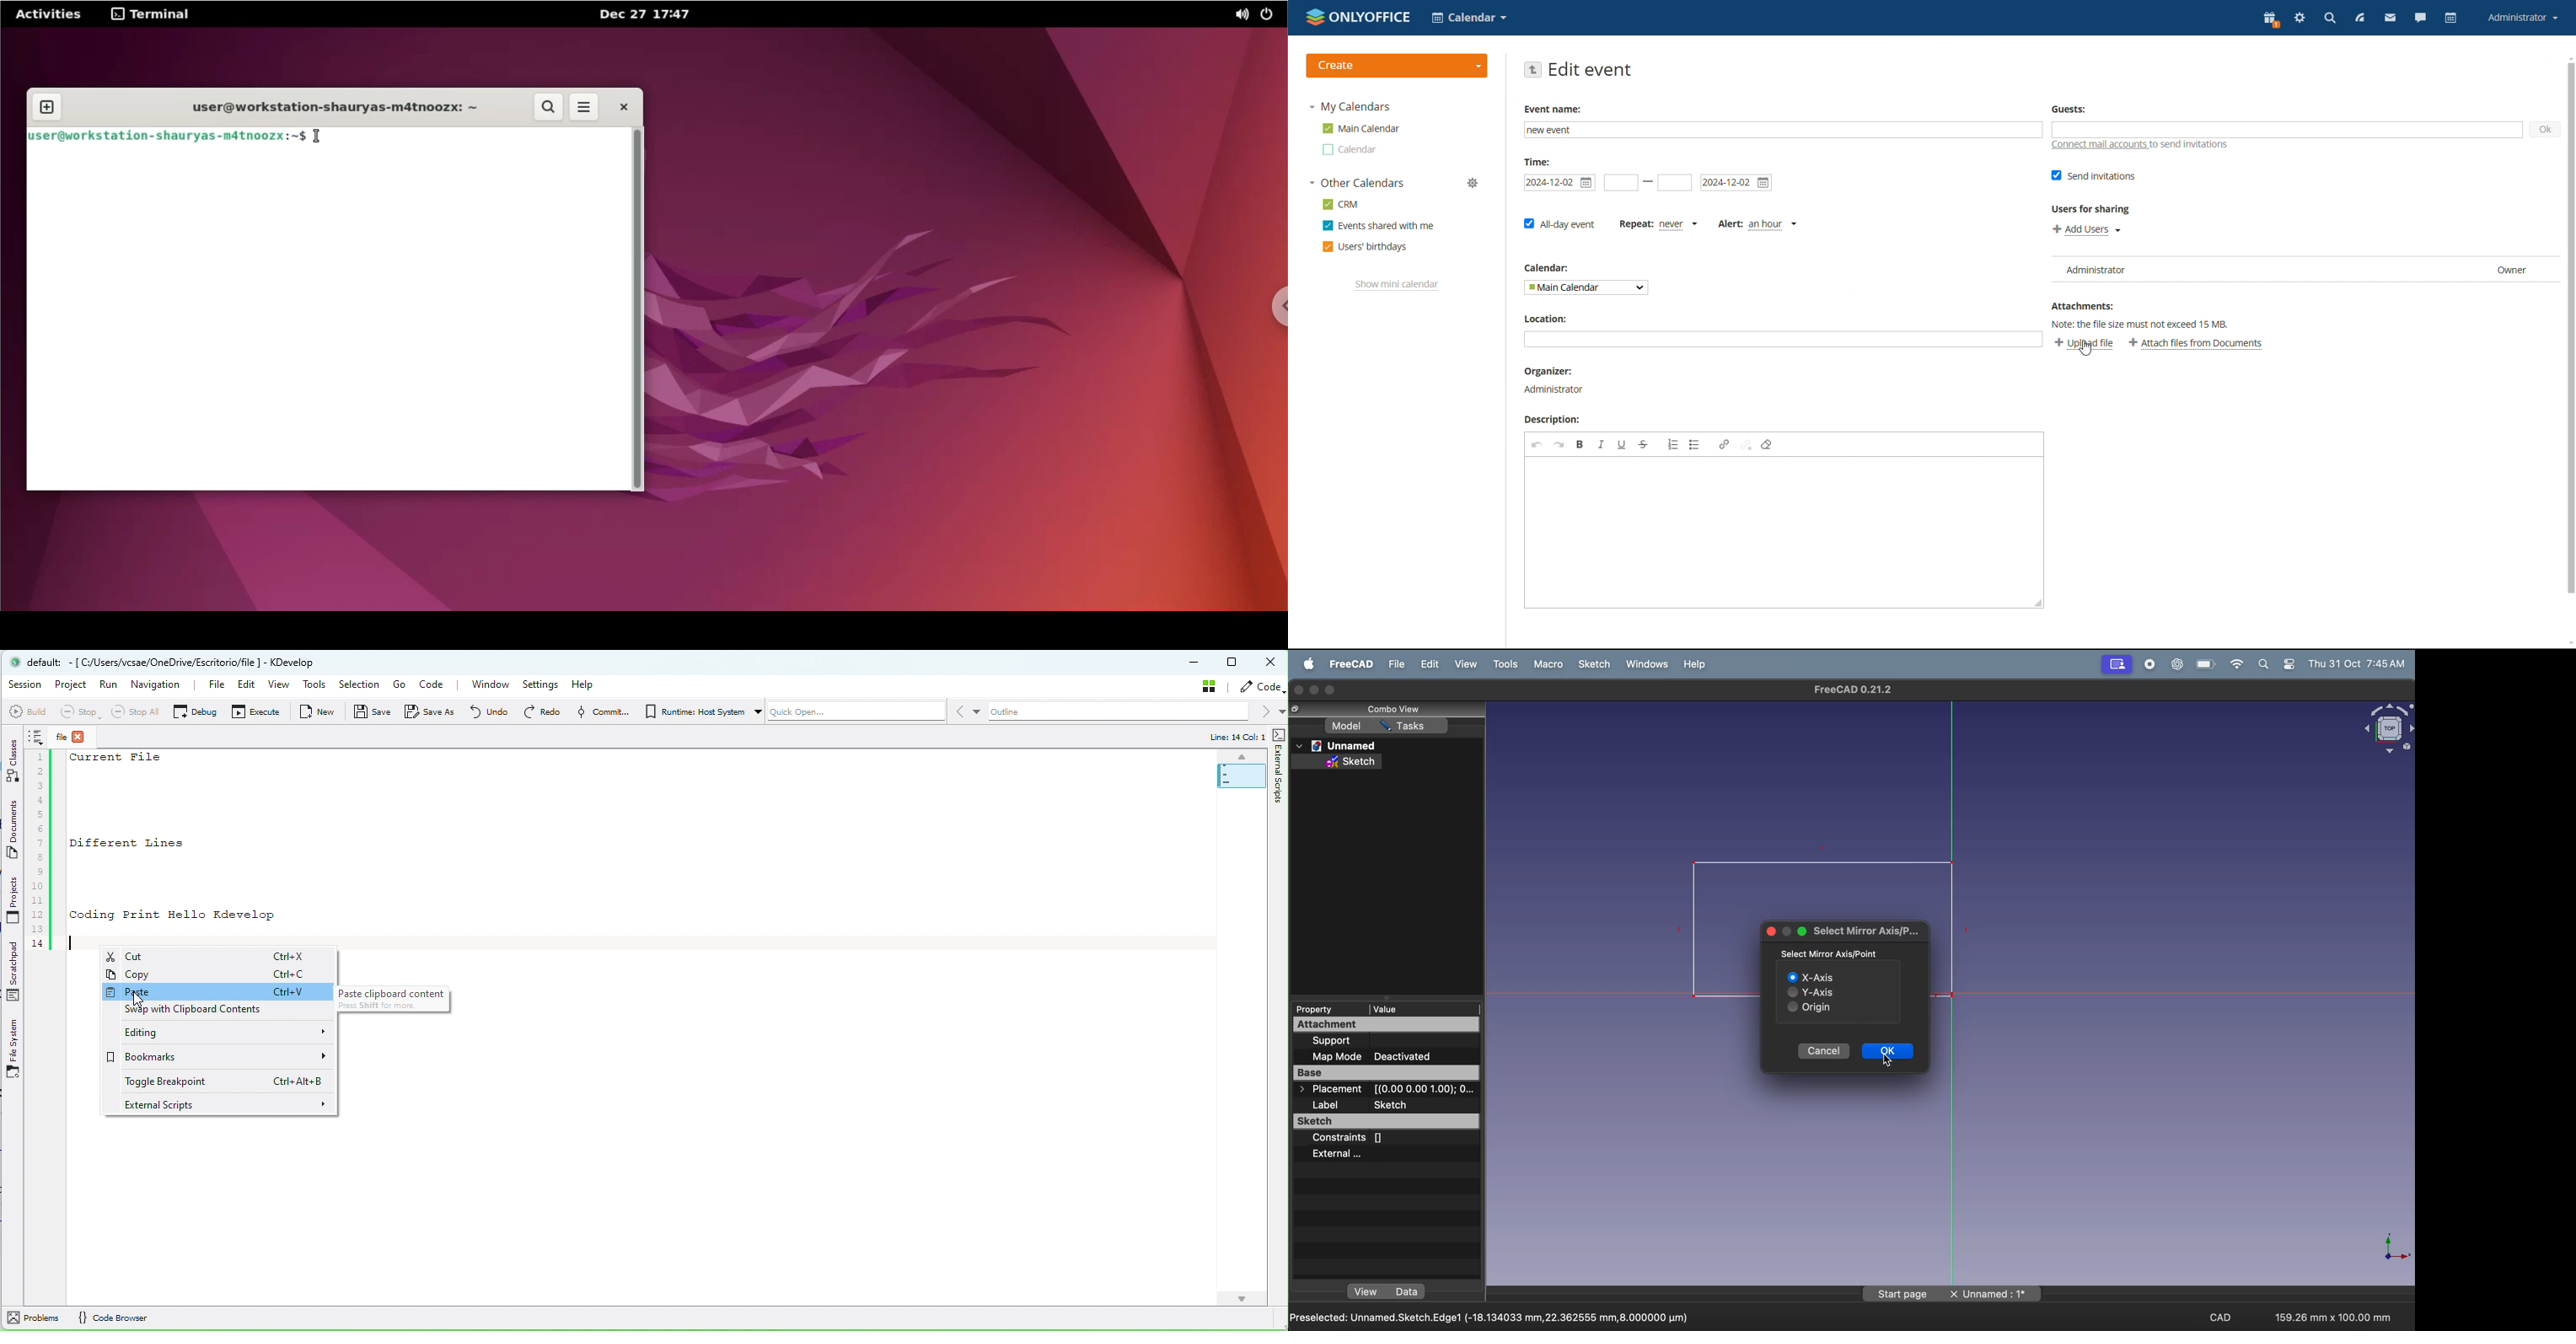  Describe the element at coordinates (48, 13) in the screenshot. I see `Activities` at that location.